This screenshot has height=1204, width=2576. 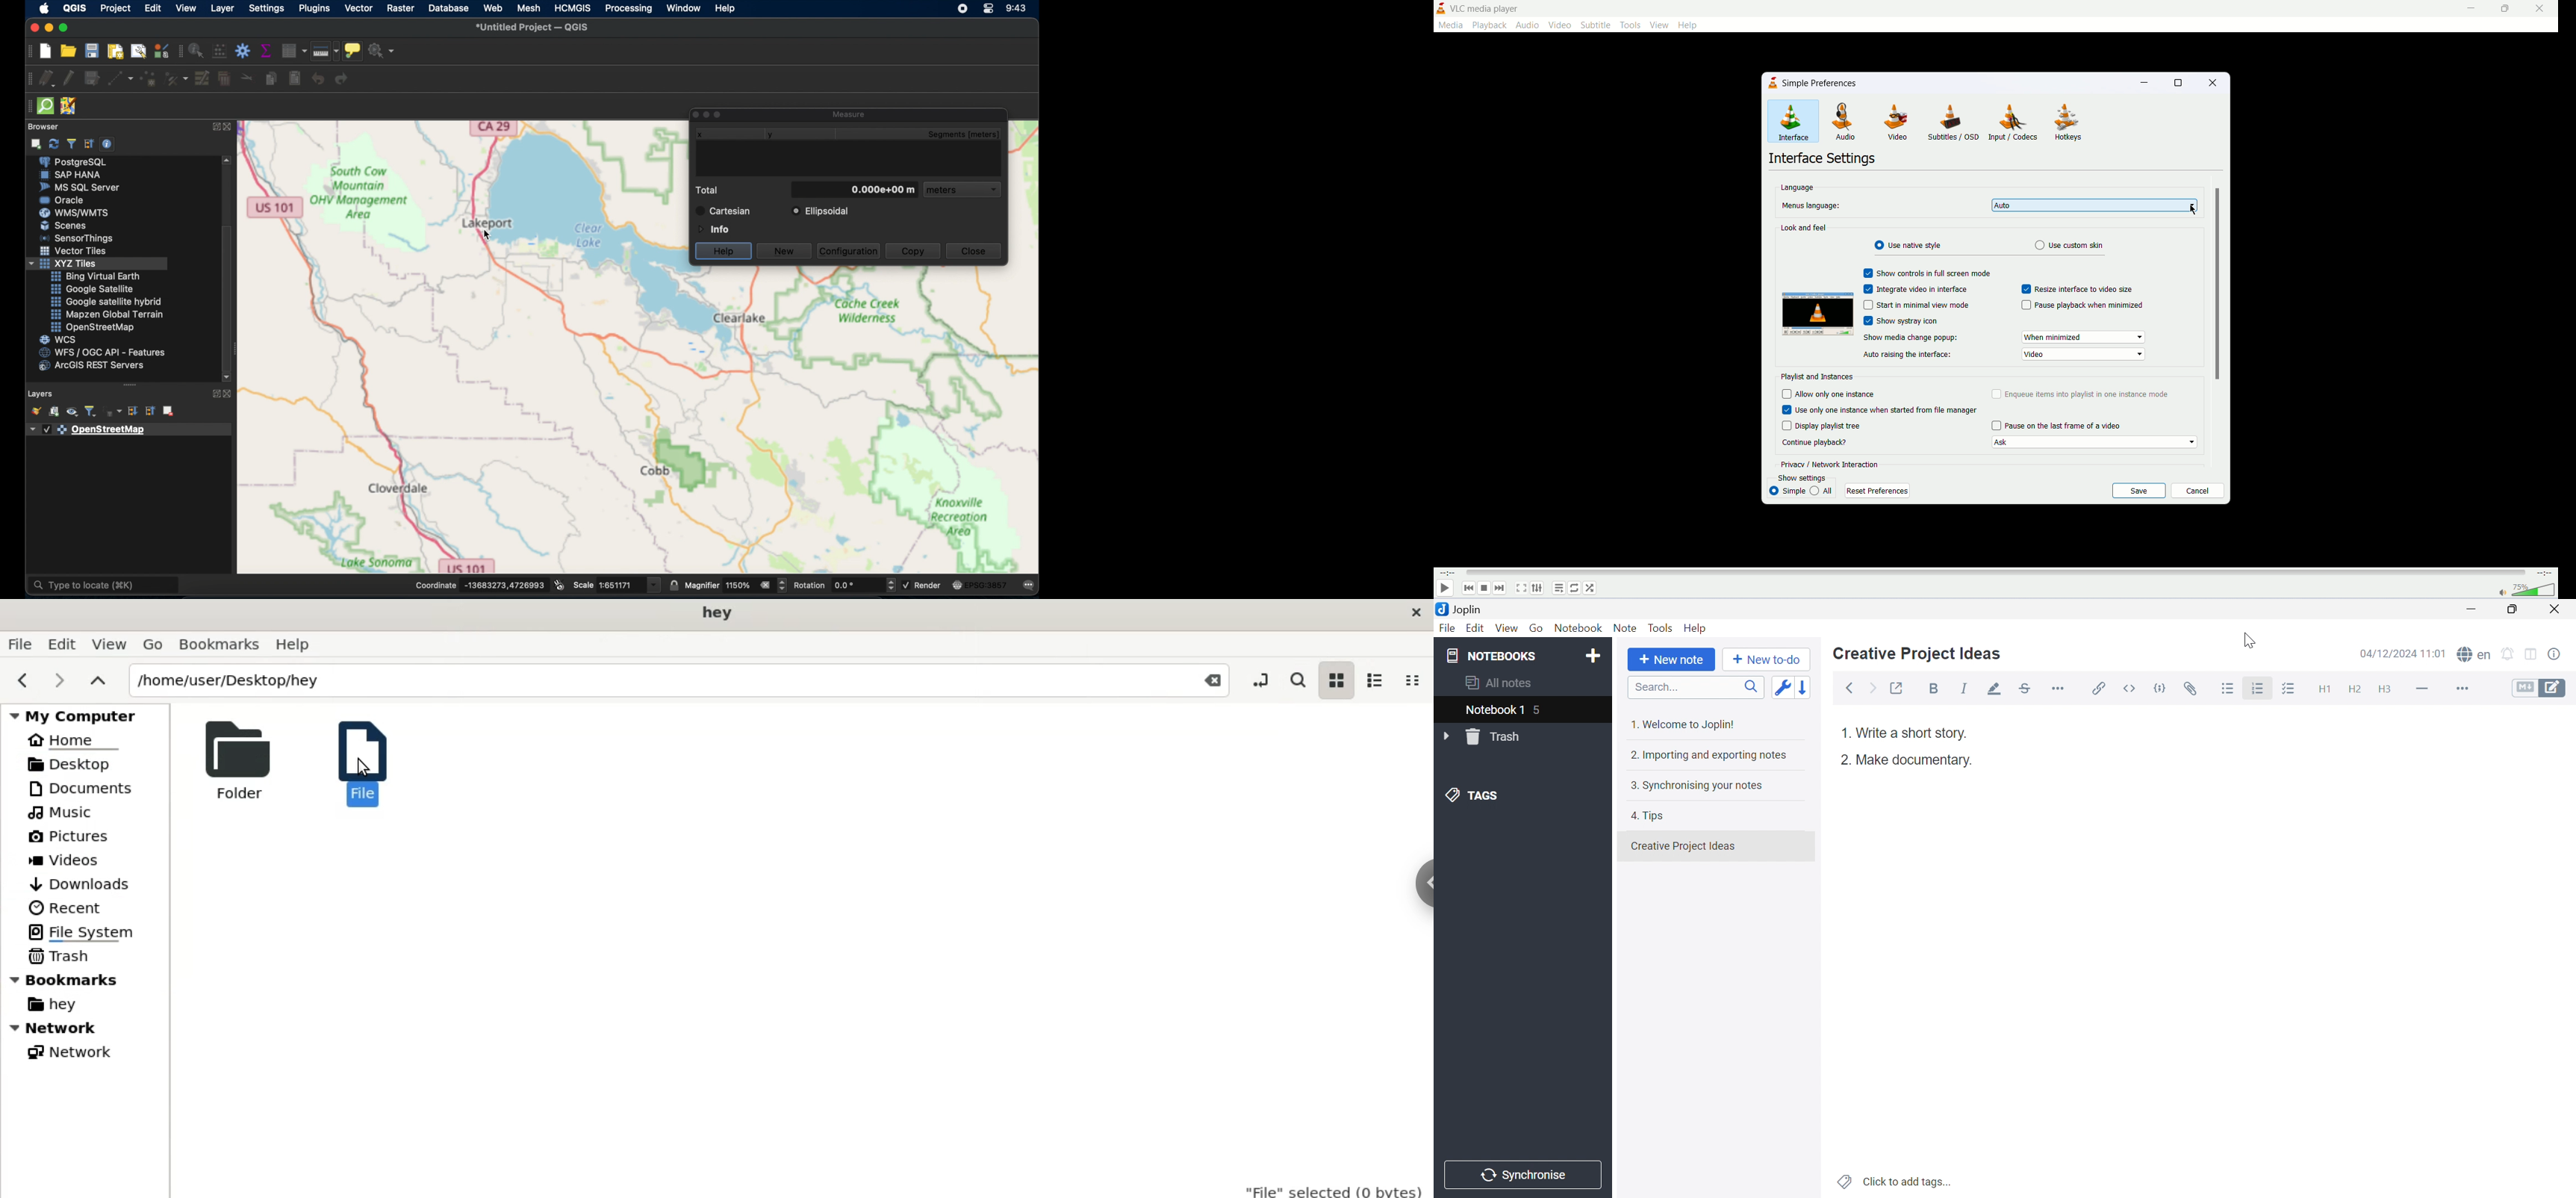 I want to click on Edit, so click(x=1476, y=630).